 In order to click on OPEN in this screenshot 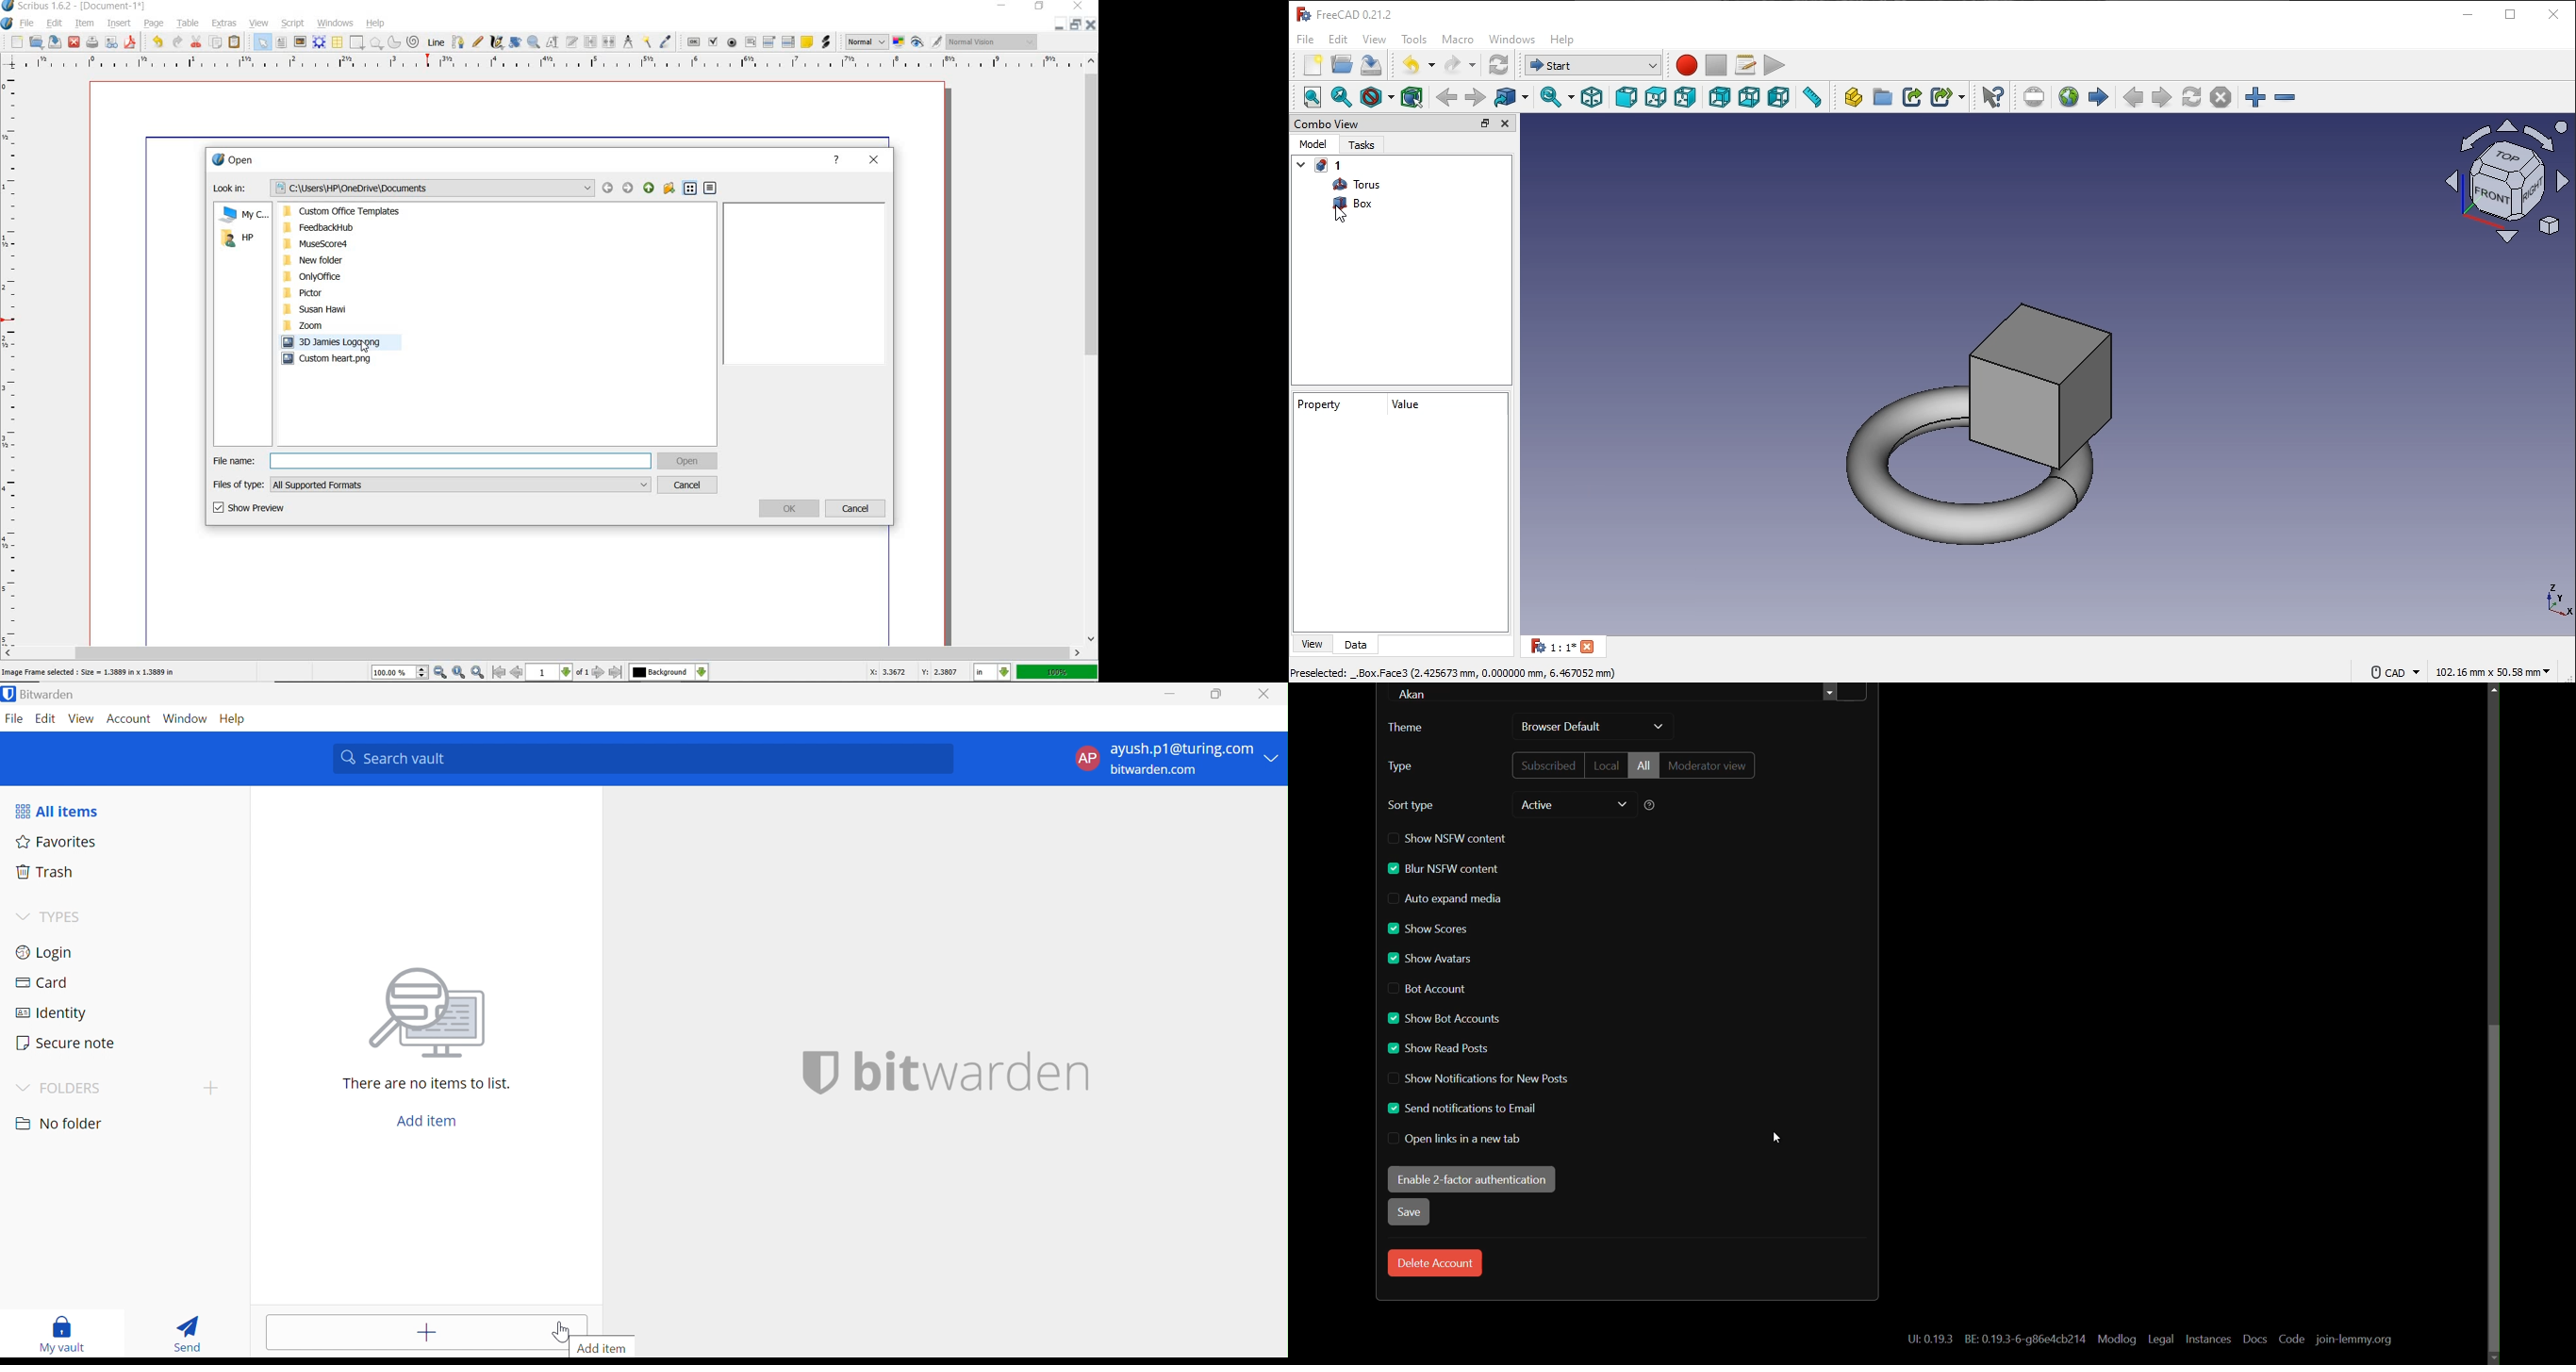, I will do `click(688, 462)`.